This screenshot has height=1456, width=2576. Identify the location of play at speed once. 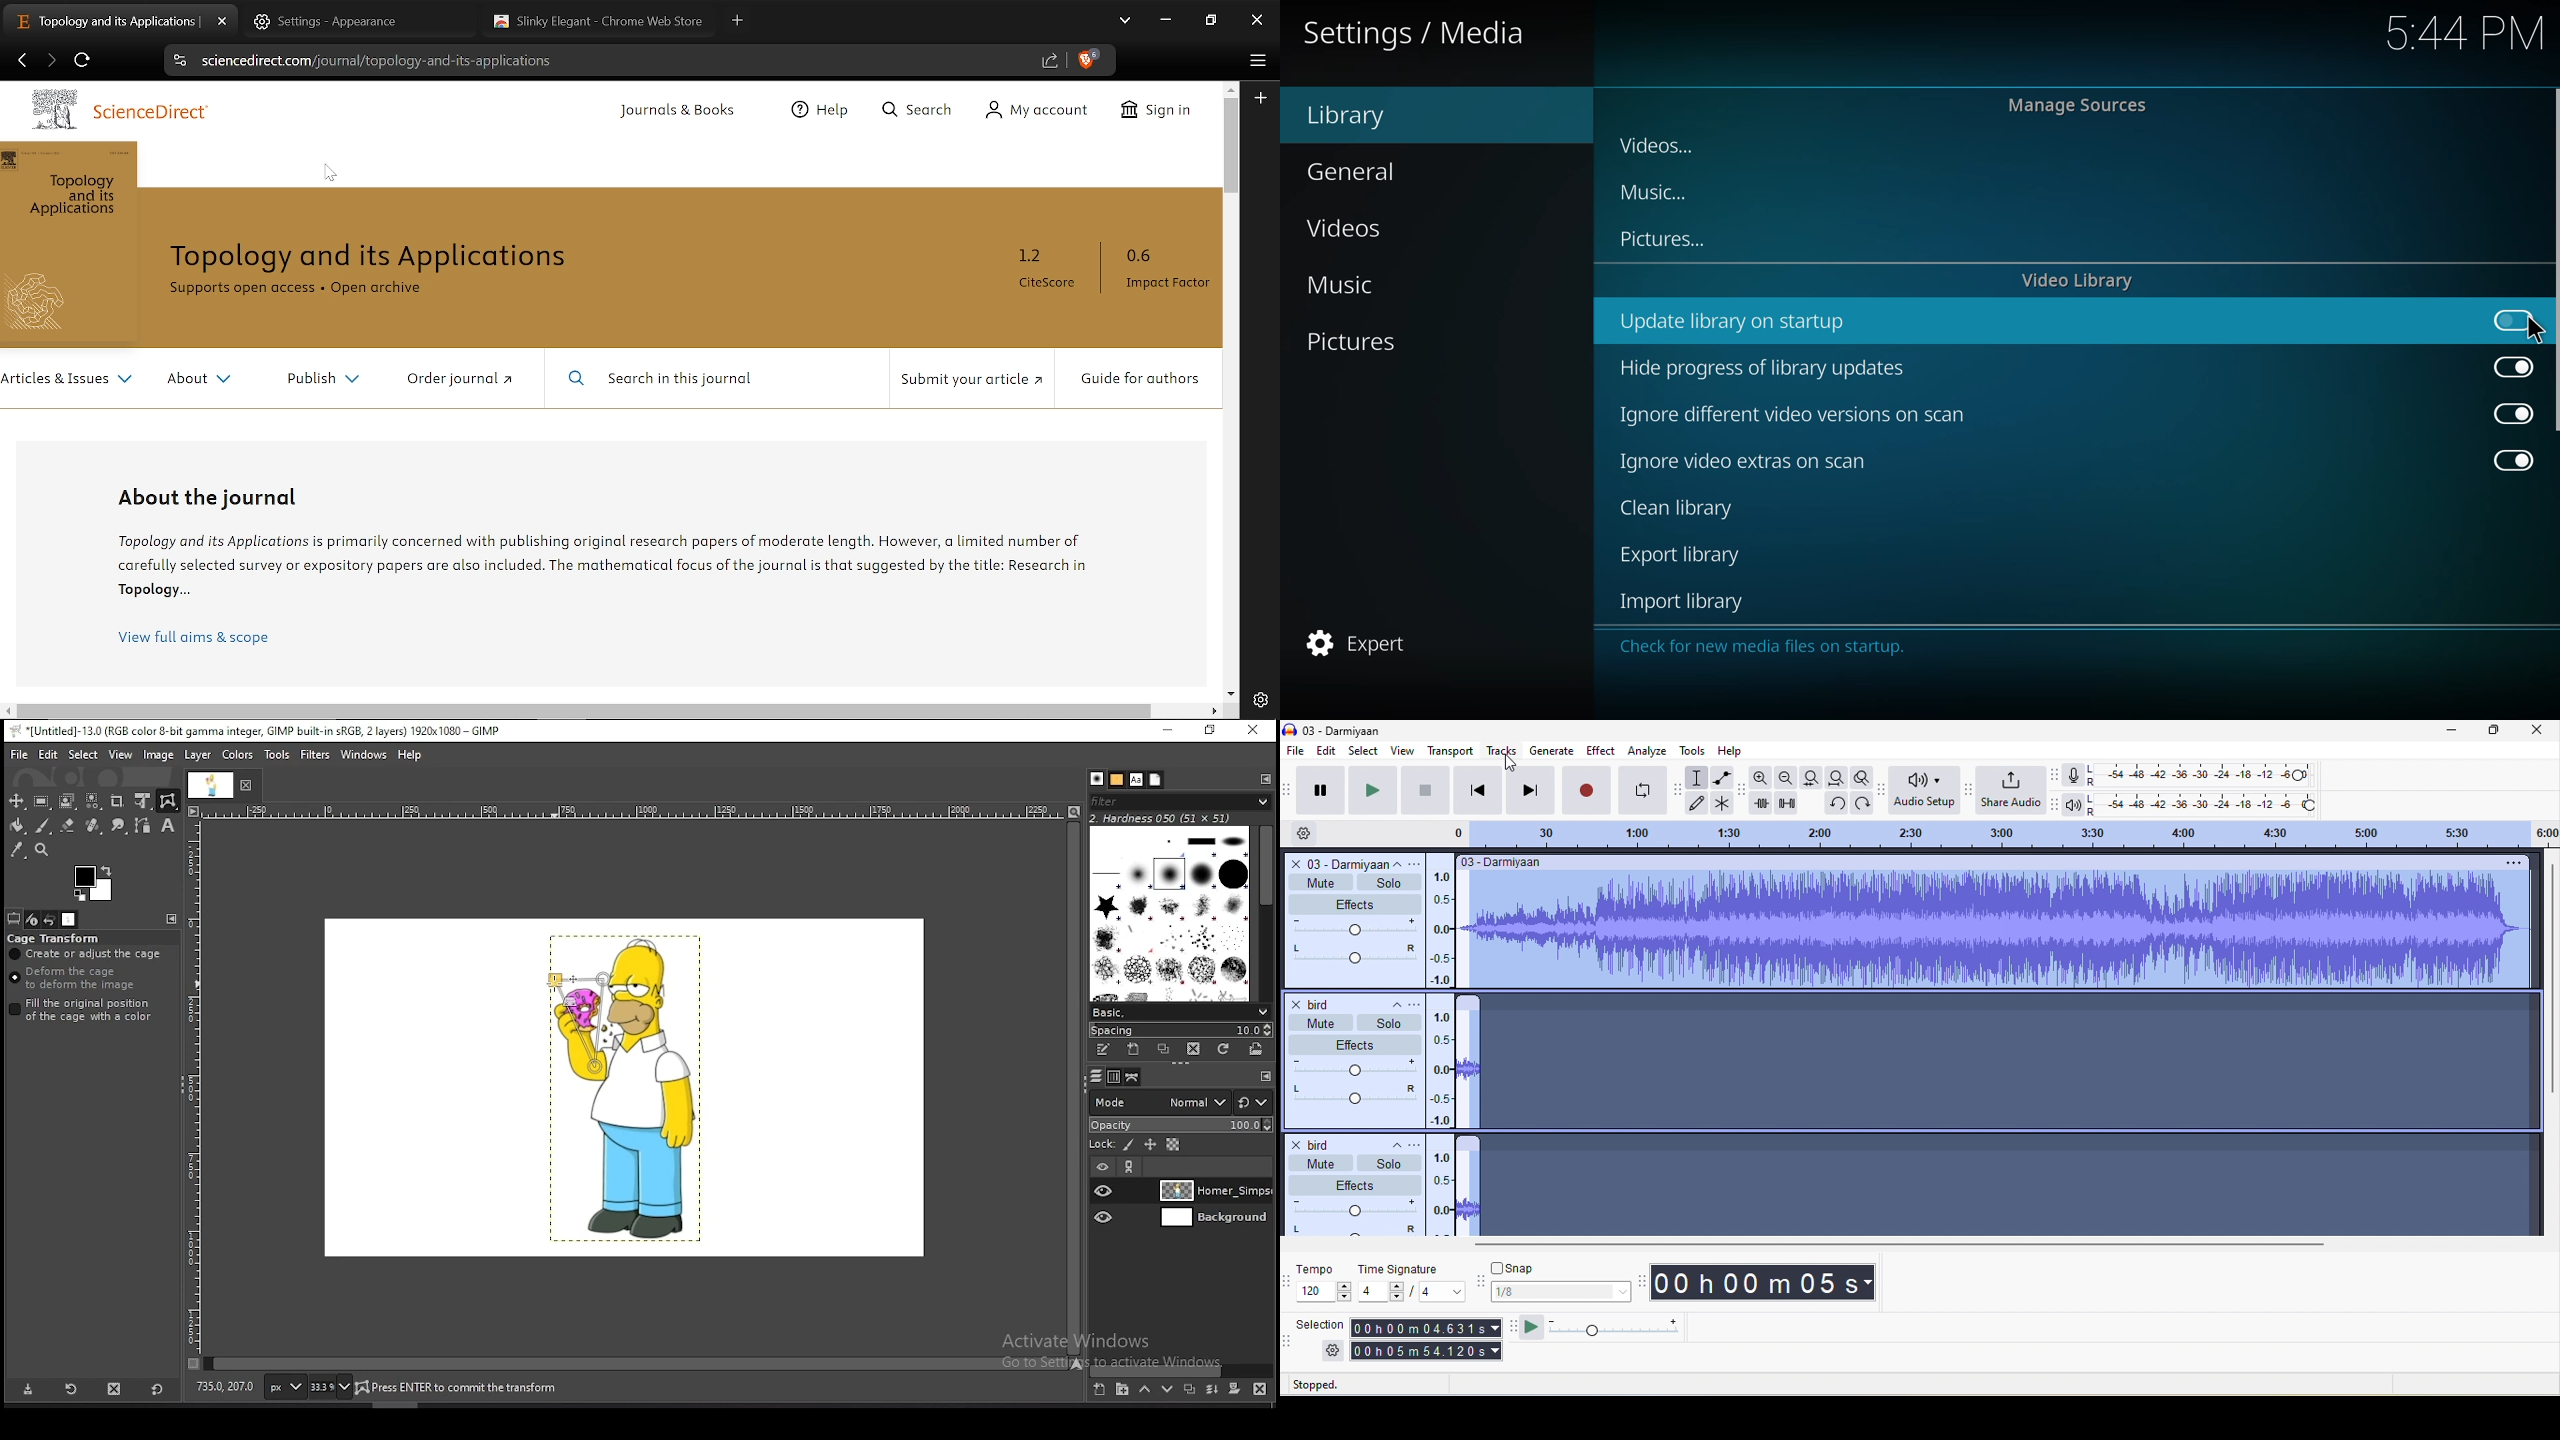
(1529, 1329).